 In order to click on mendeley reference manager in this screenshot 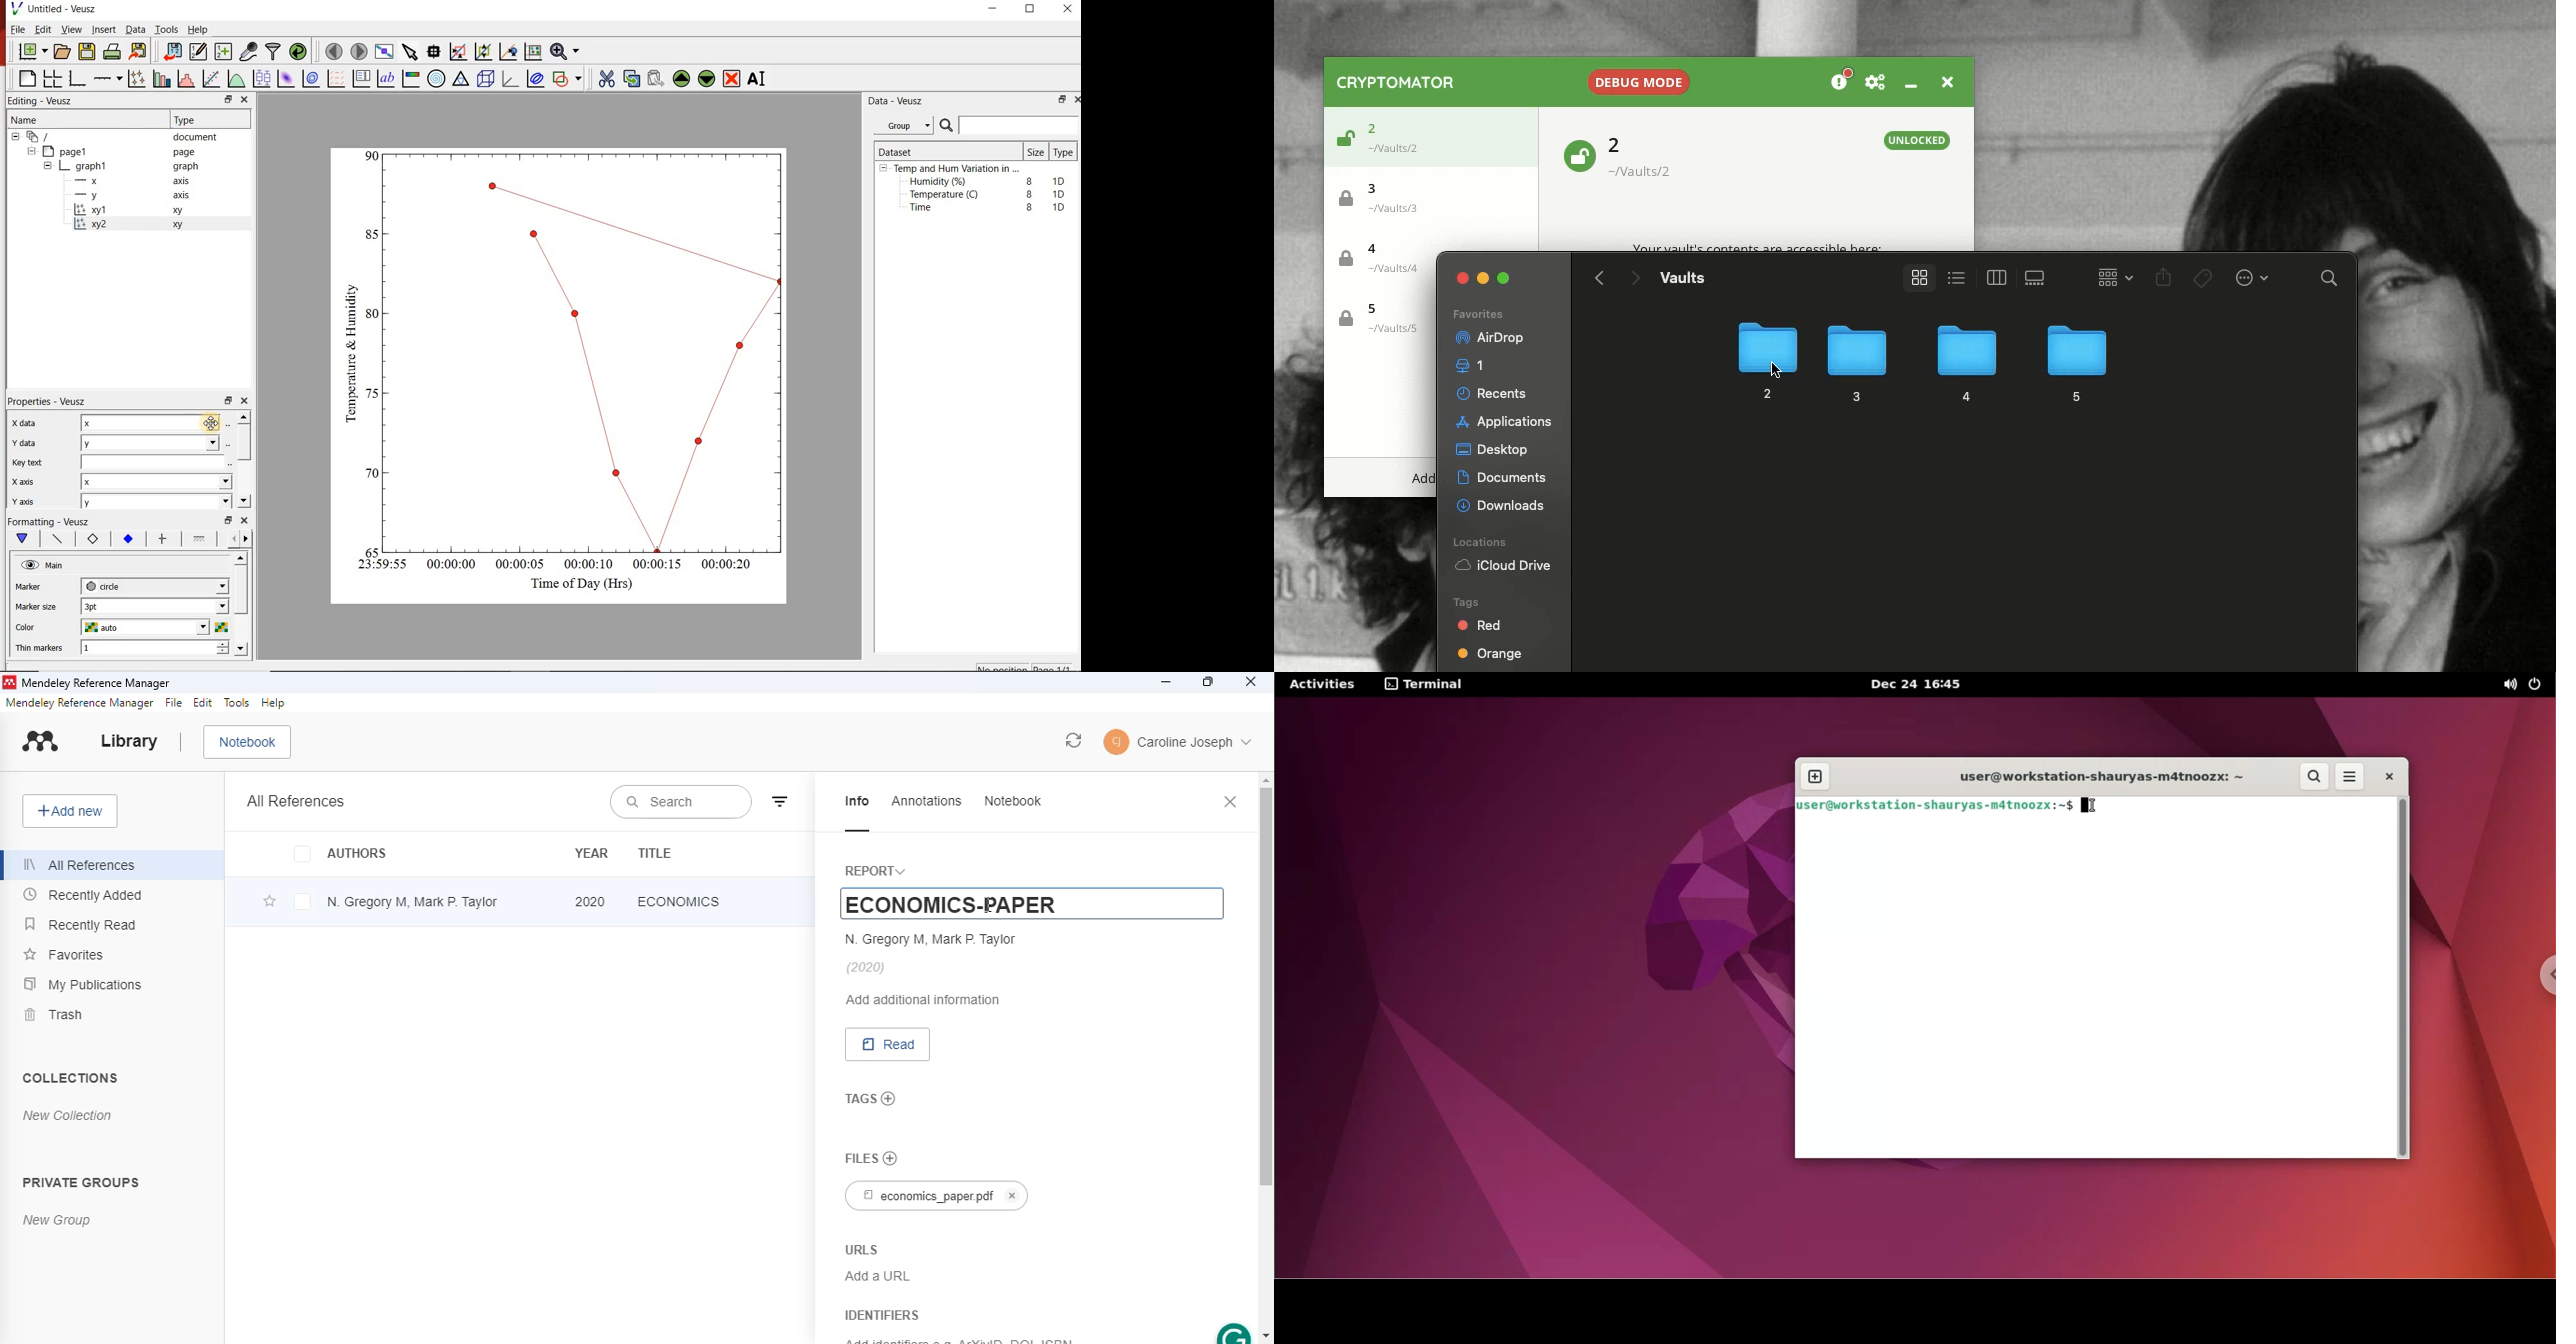, I will do `click(78, 703)`.